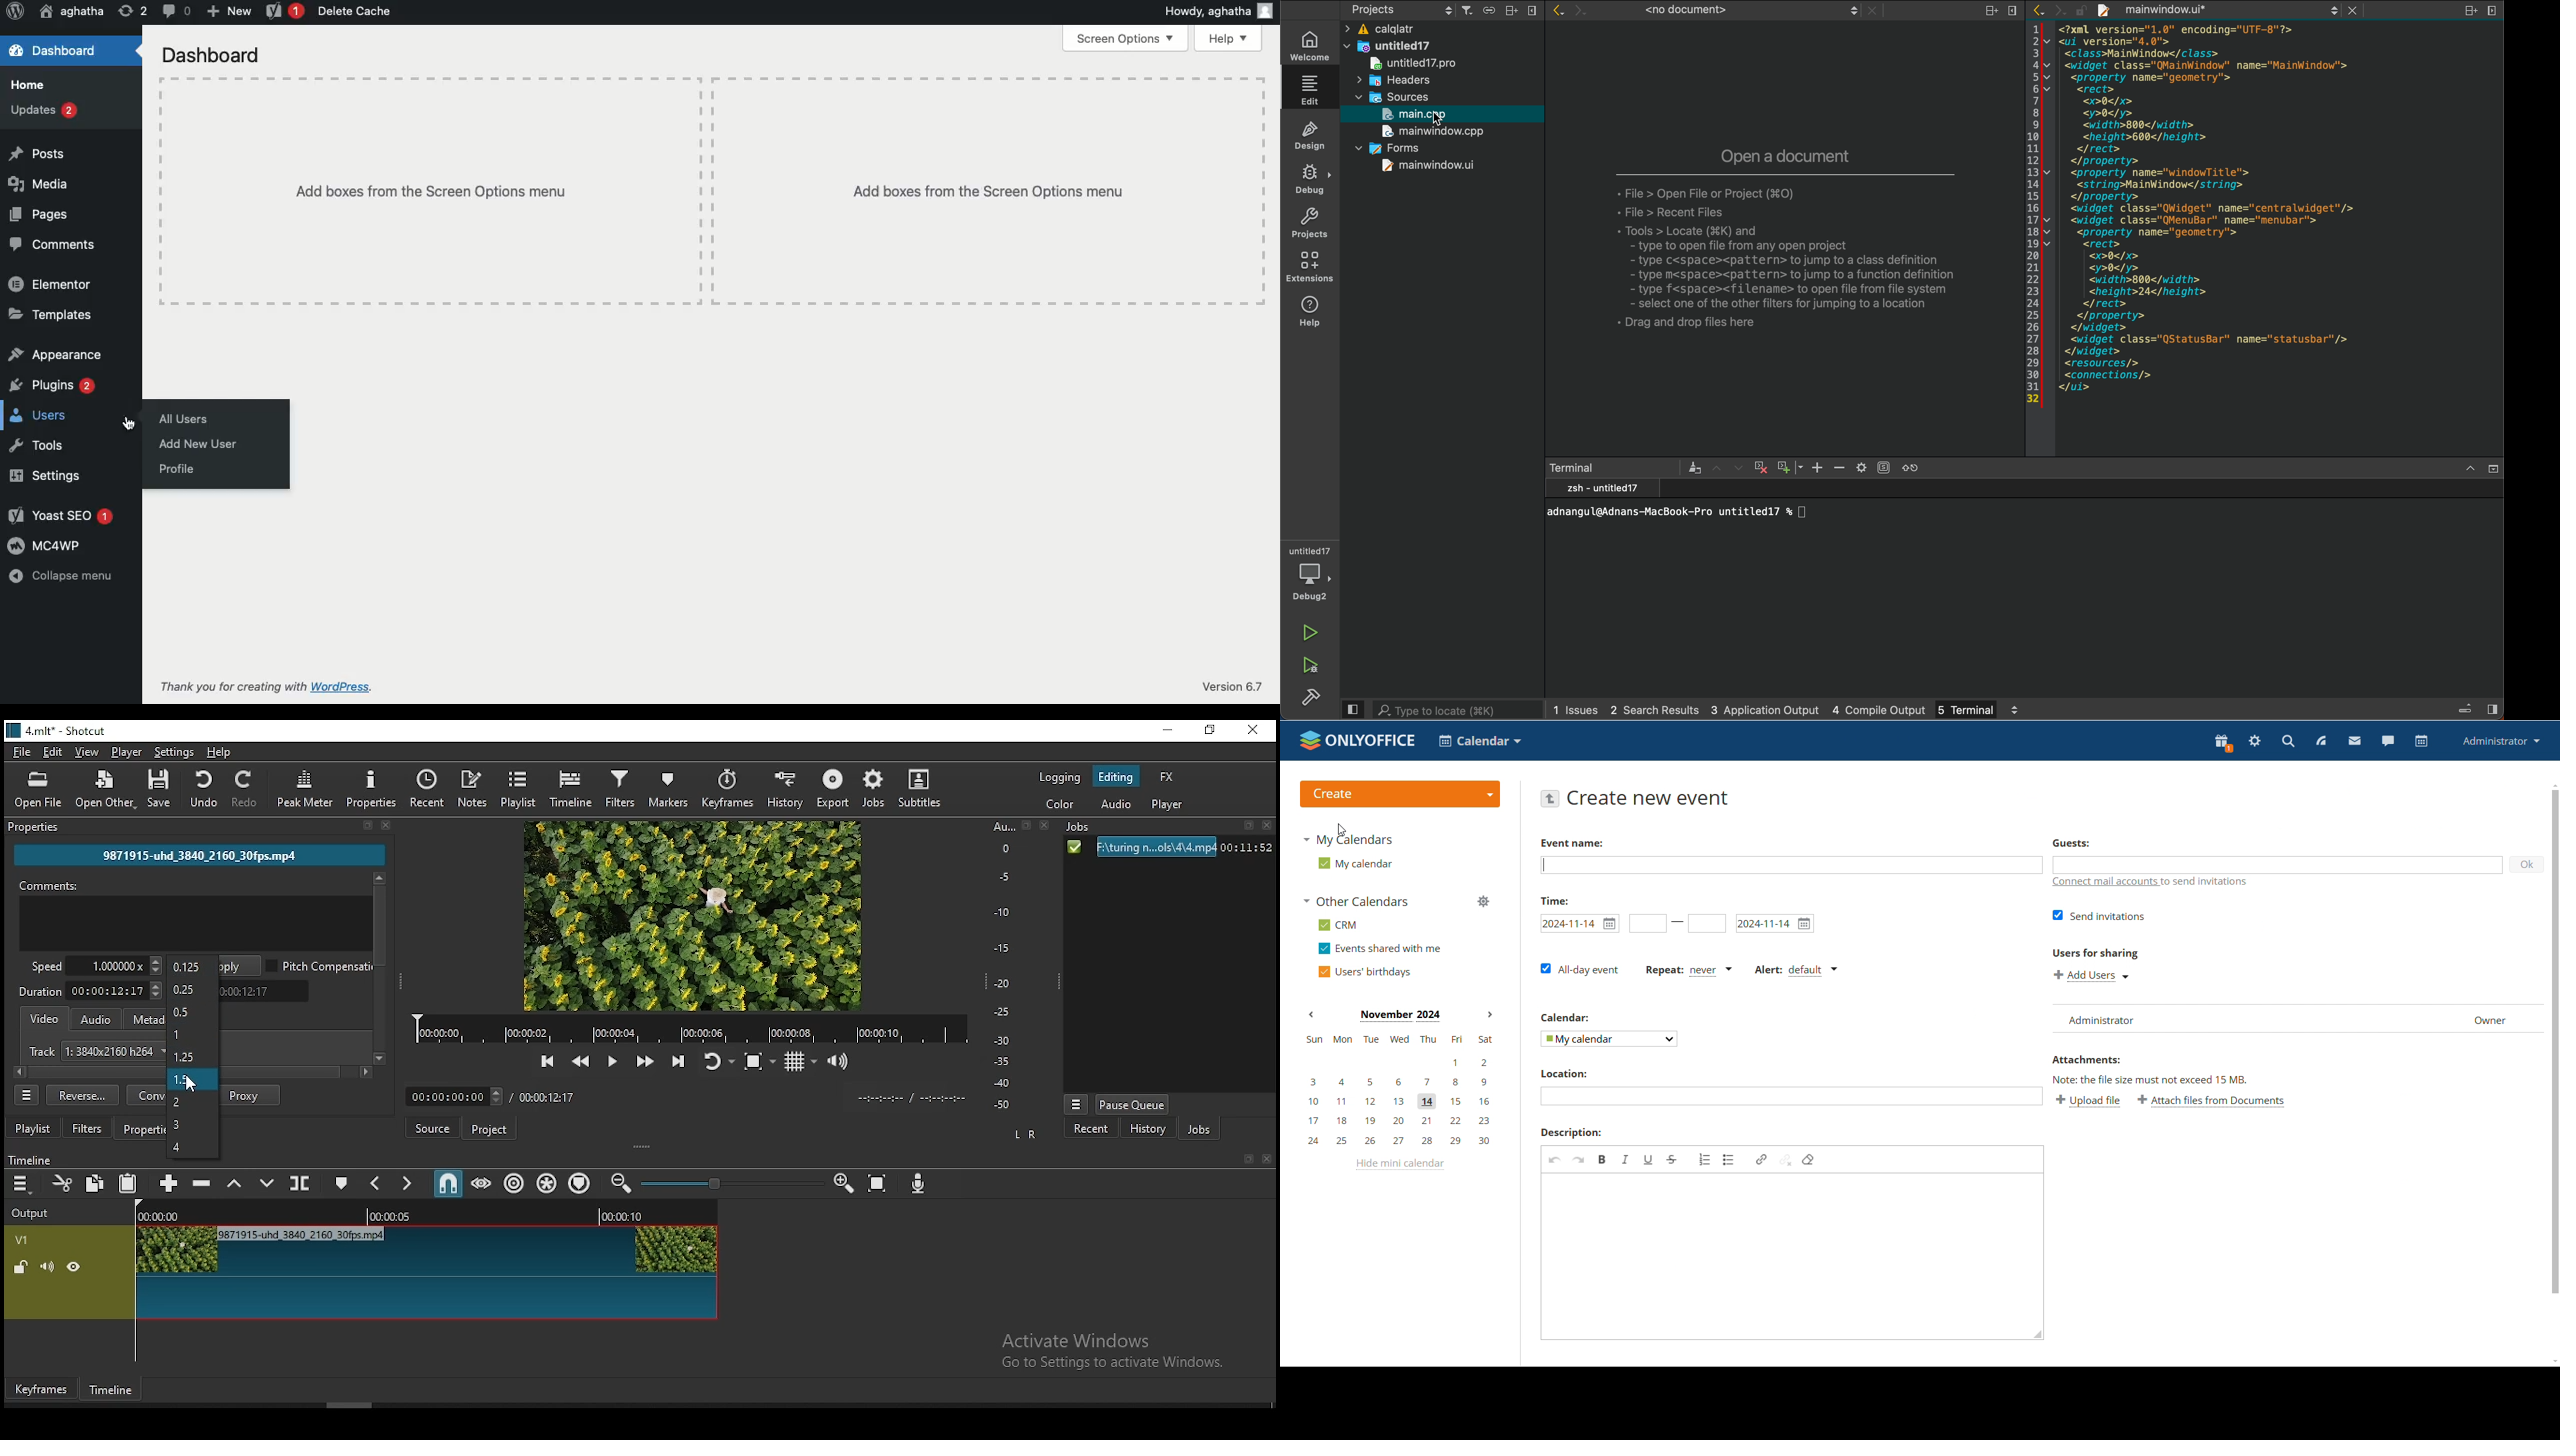 The width and height of the screenshot is (2576, 1456). Describe the element at coordinates (717, 1066) in the screenshot. I see `toggle player looping` at that location.